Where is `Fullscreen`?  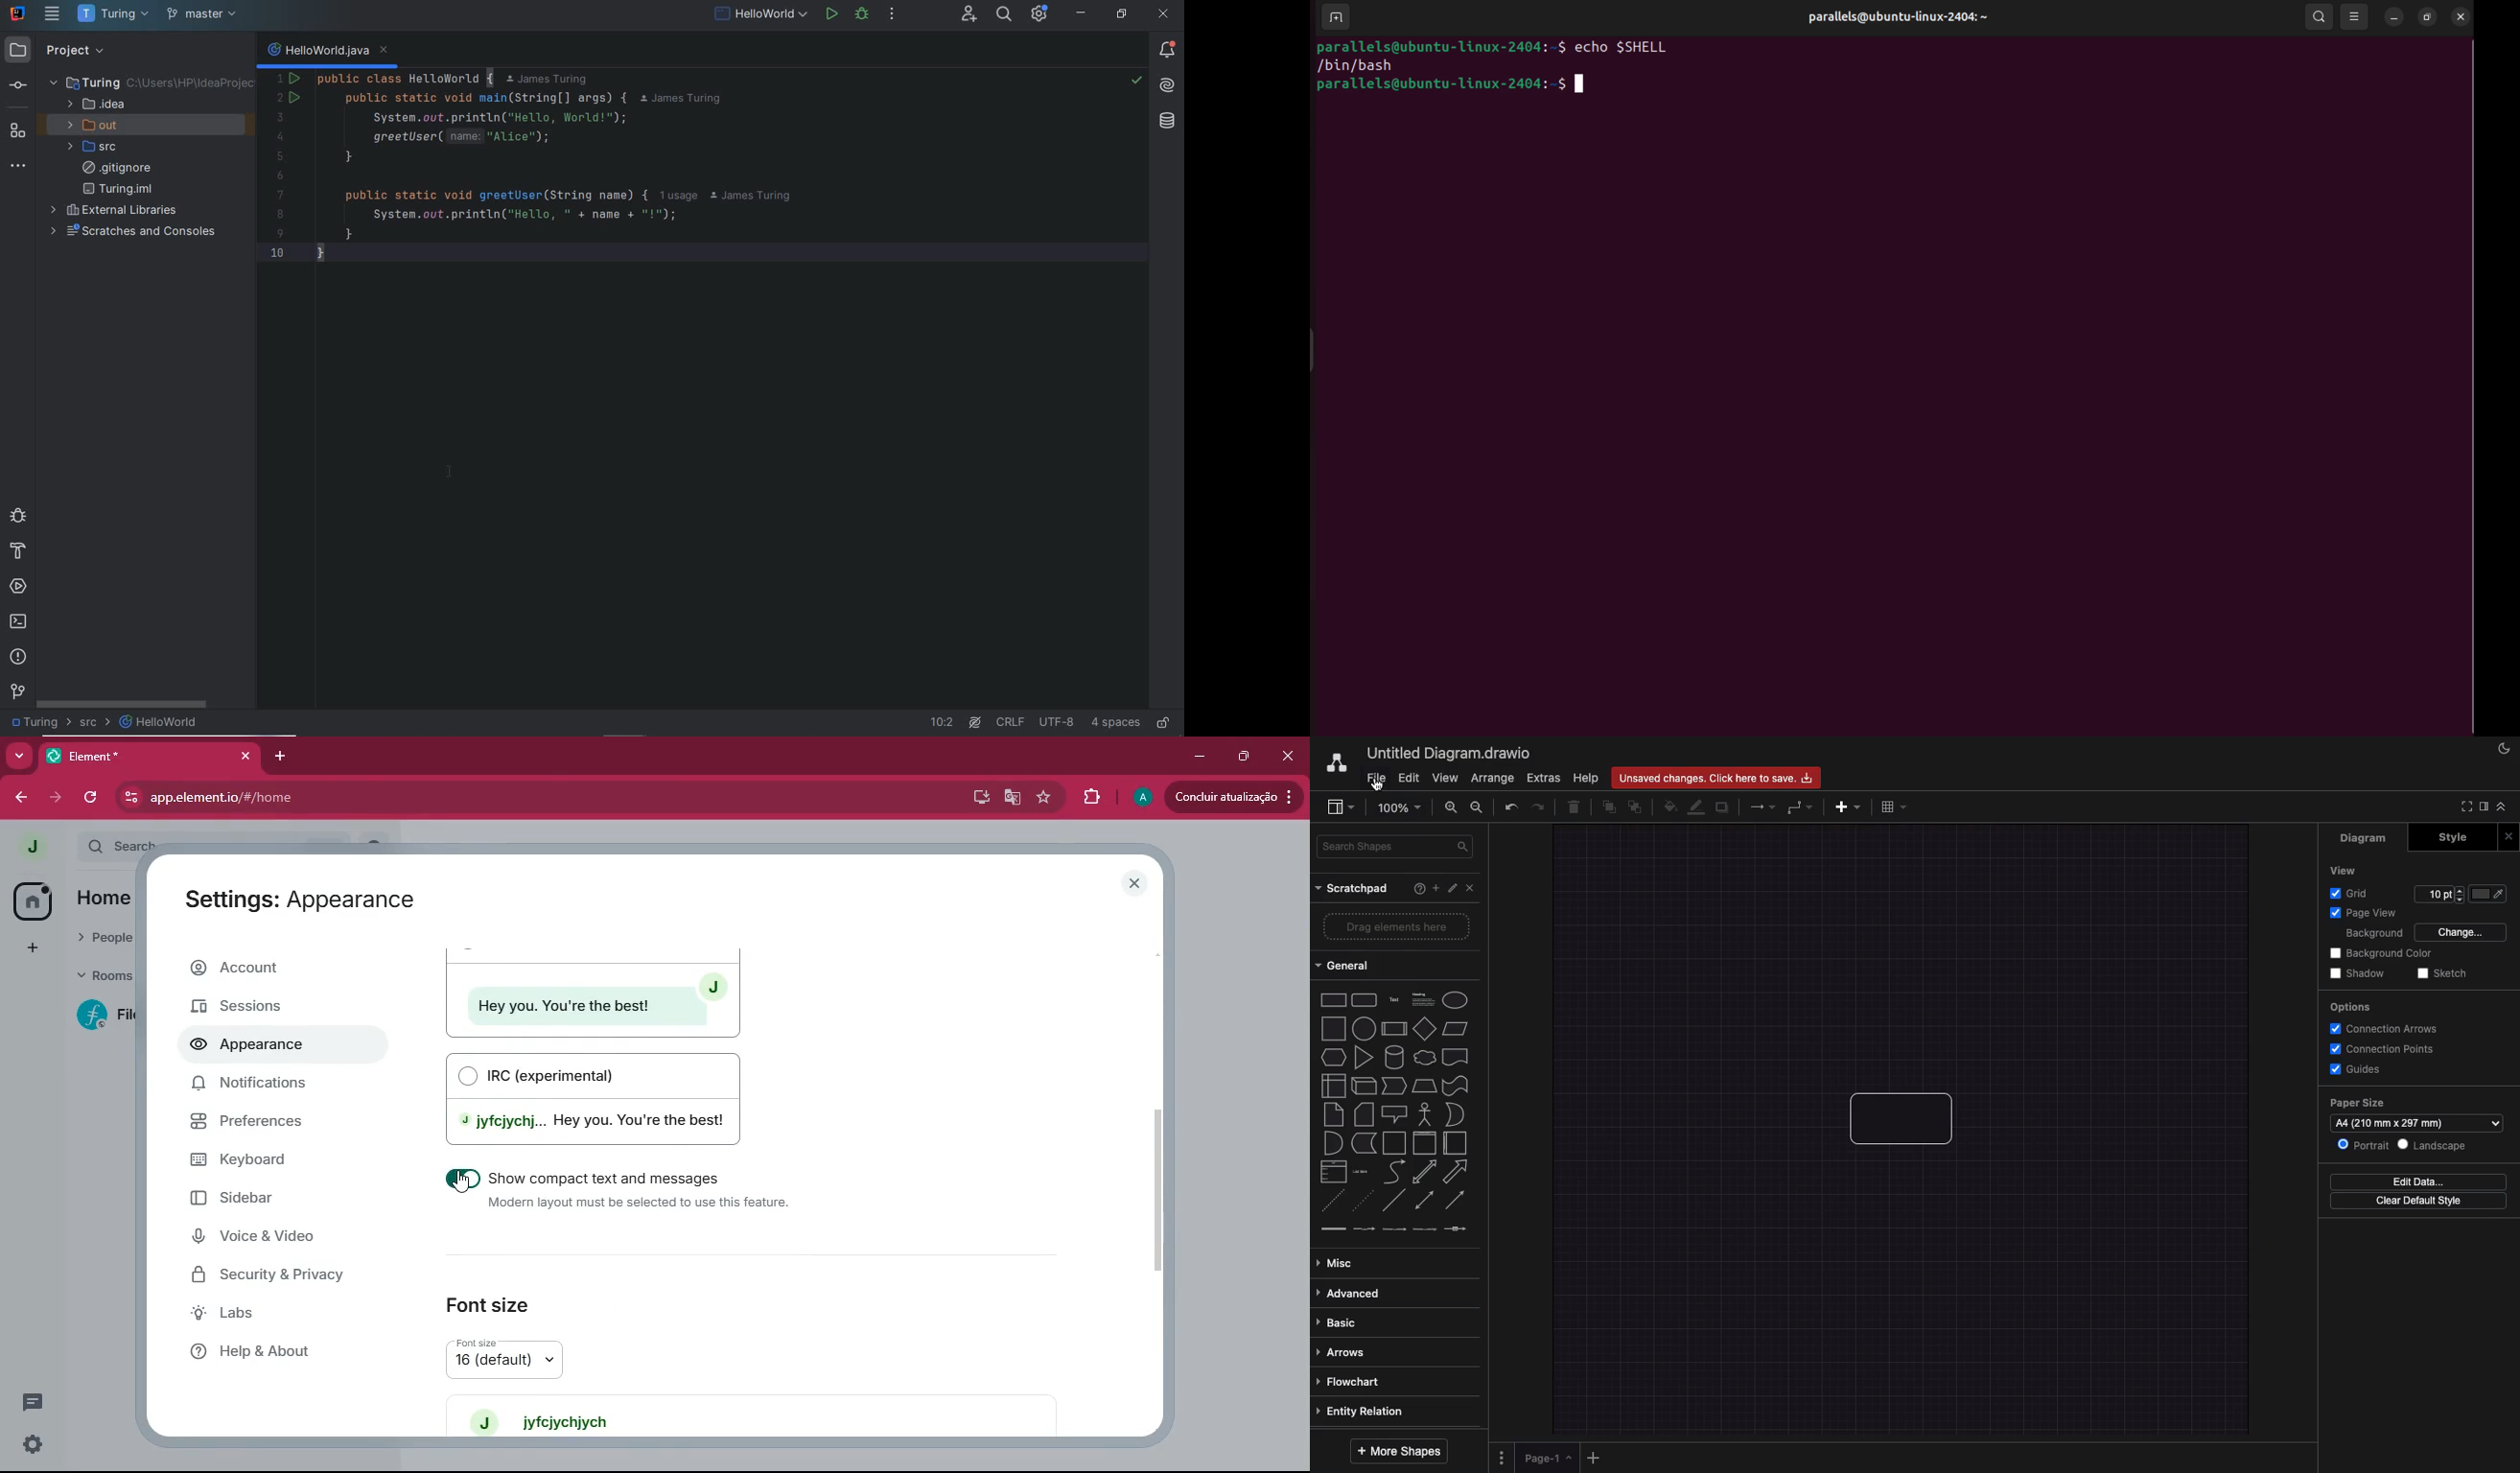
Fullscreen is located at coordinates (2464, 808).